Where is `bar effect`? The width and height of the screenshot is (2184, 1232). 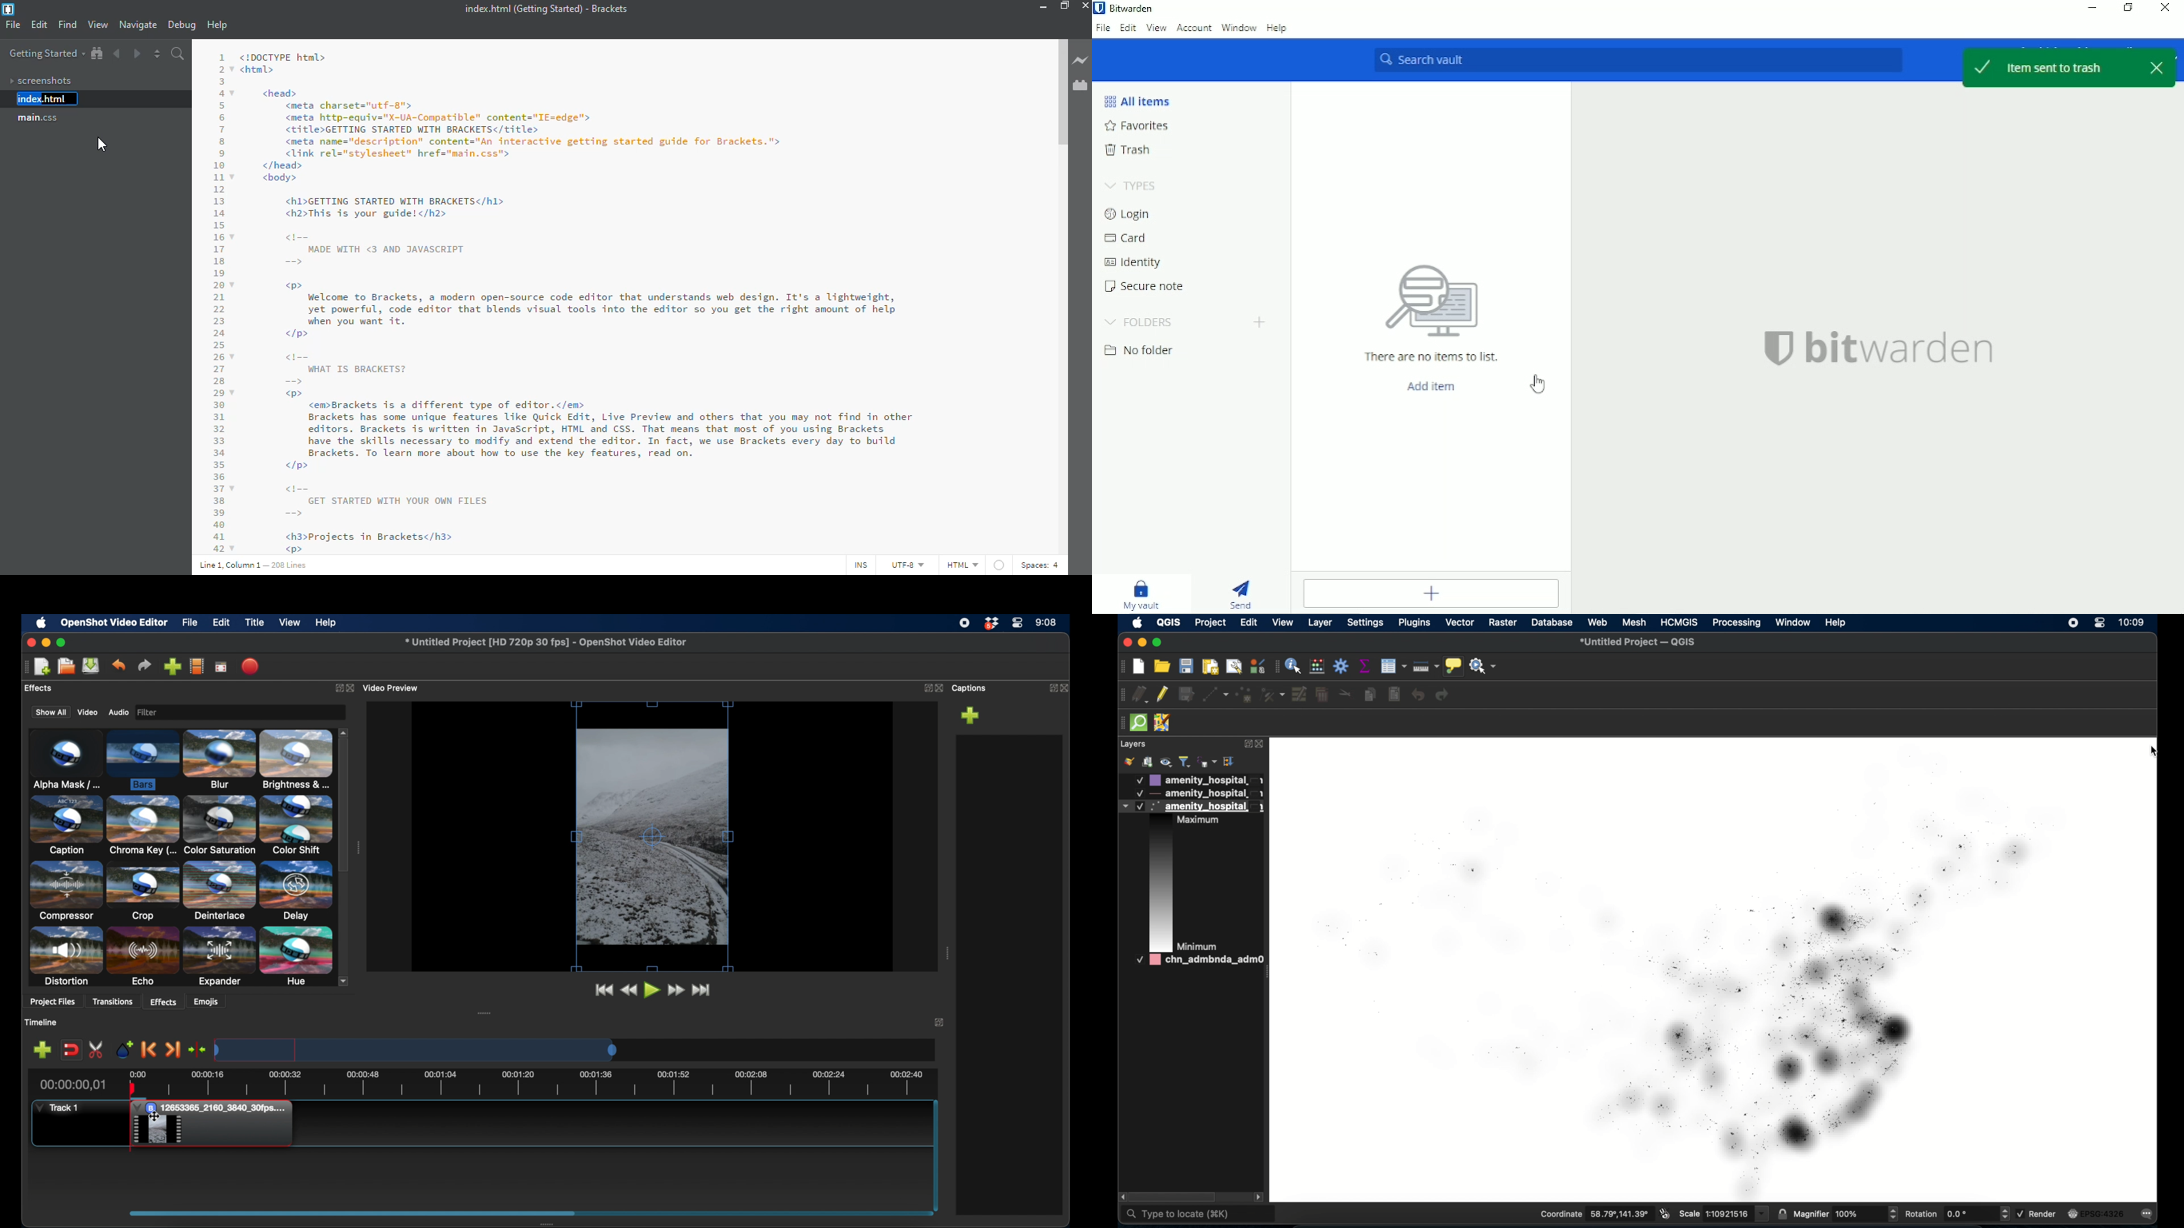 bar effect is located at coordinates (153, 1107).